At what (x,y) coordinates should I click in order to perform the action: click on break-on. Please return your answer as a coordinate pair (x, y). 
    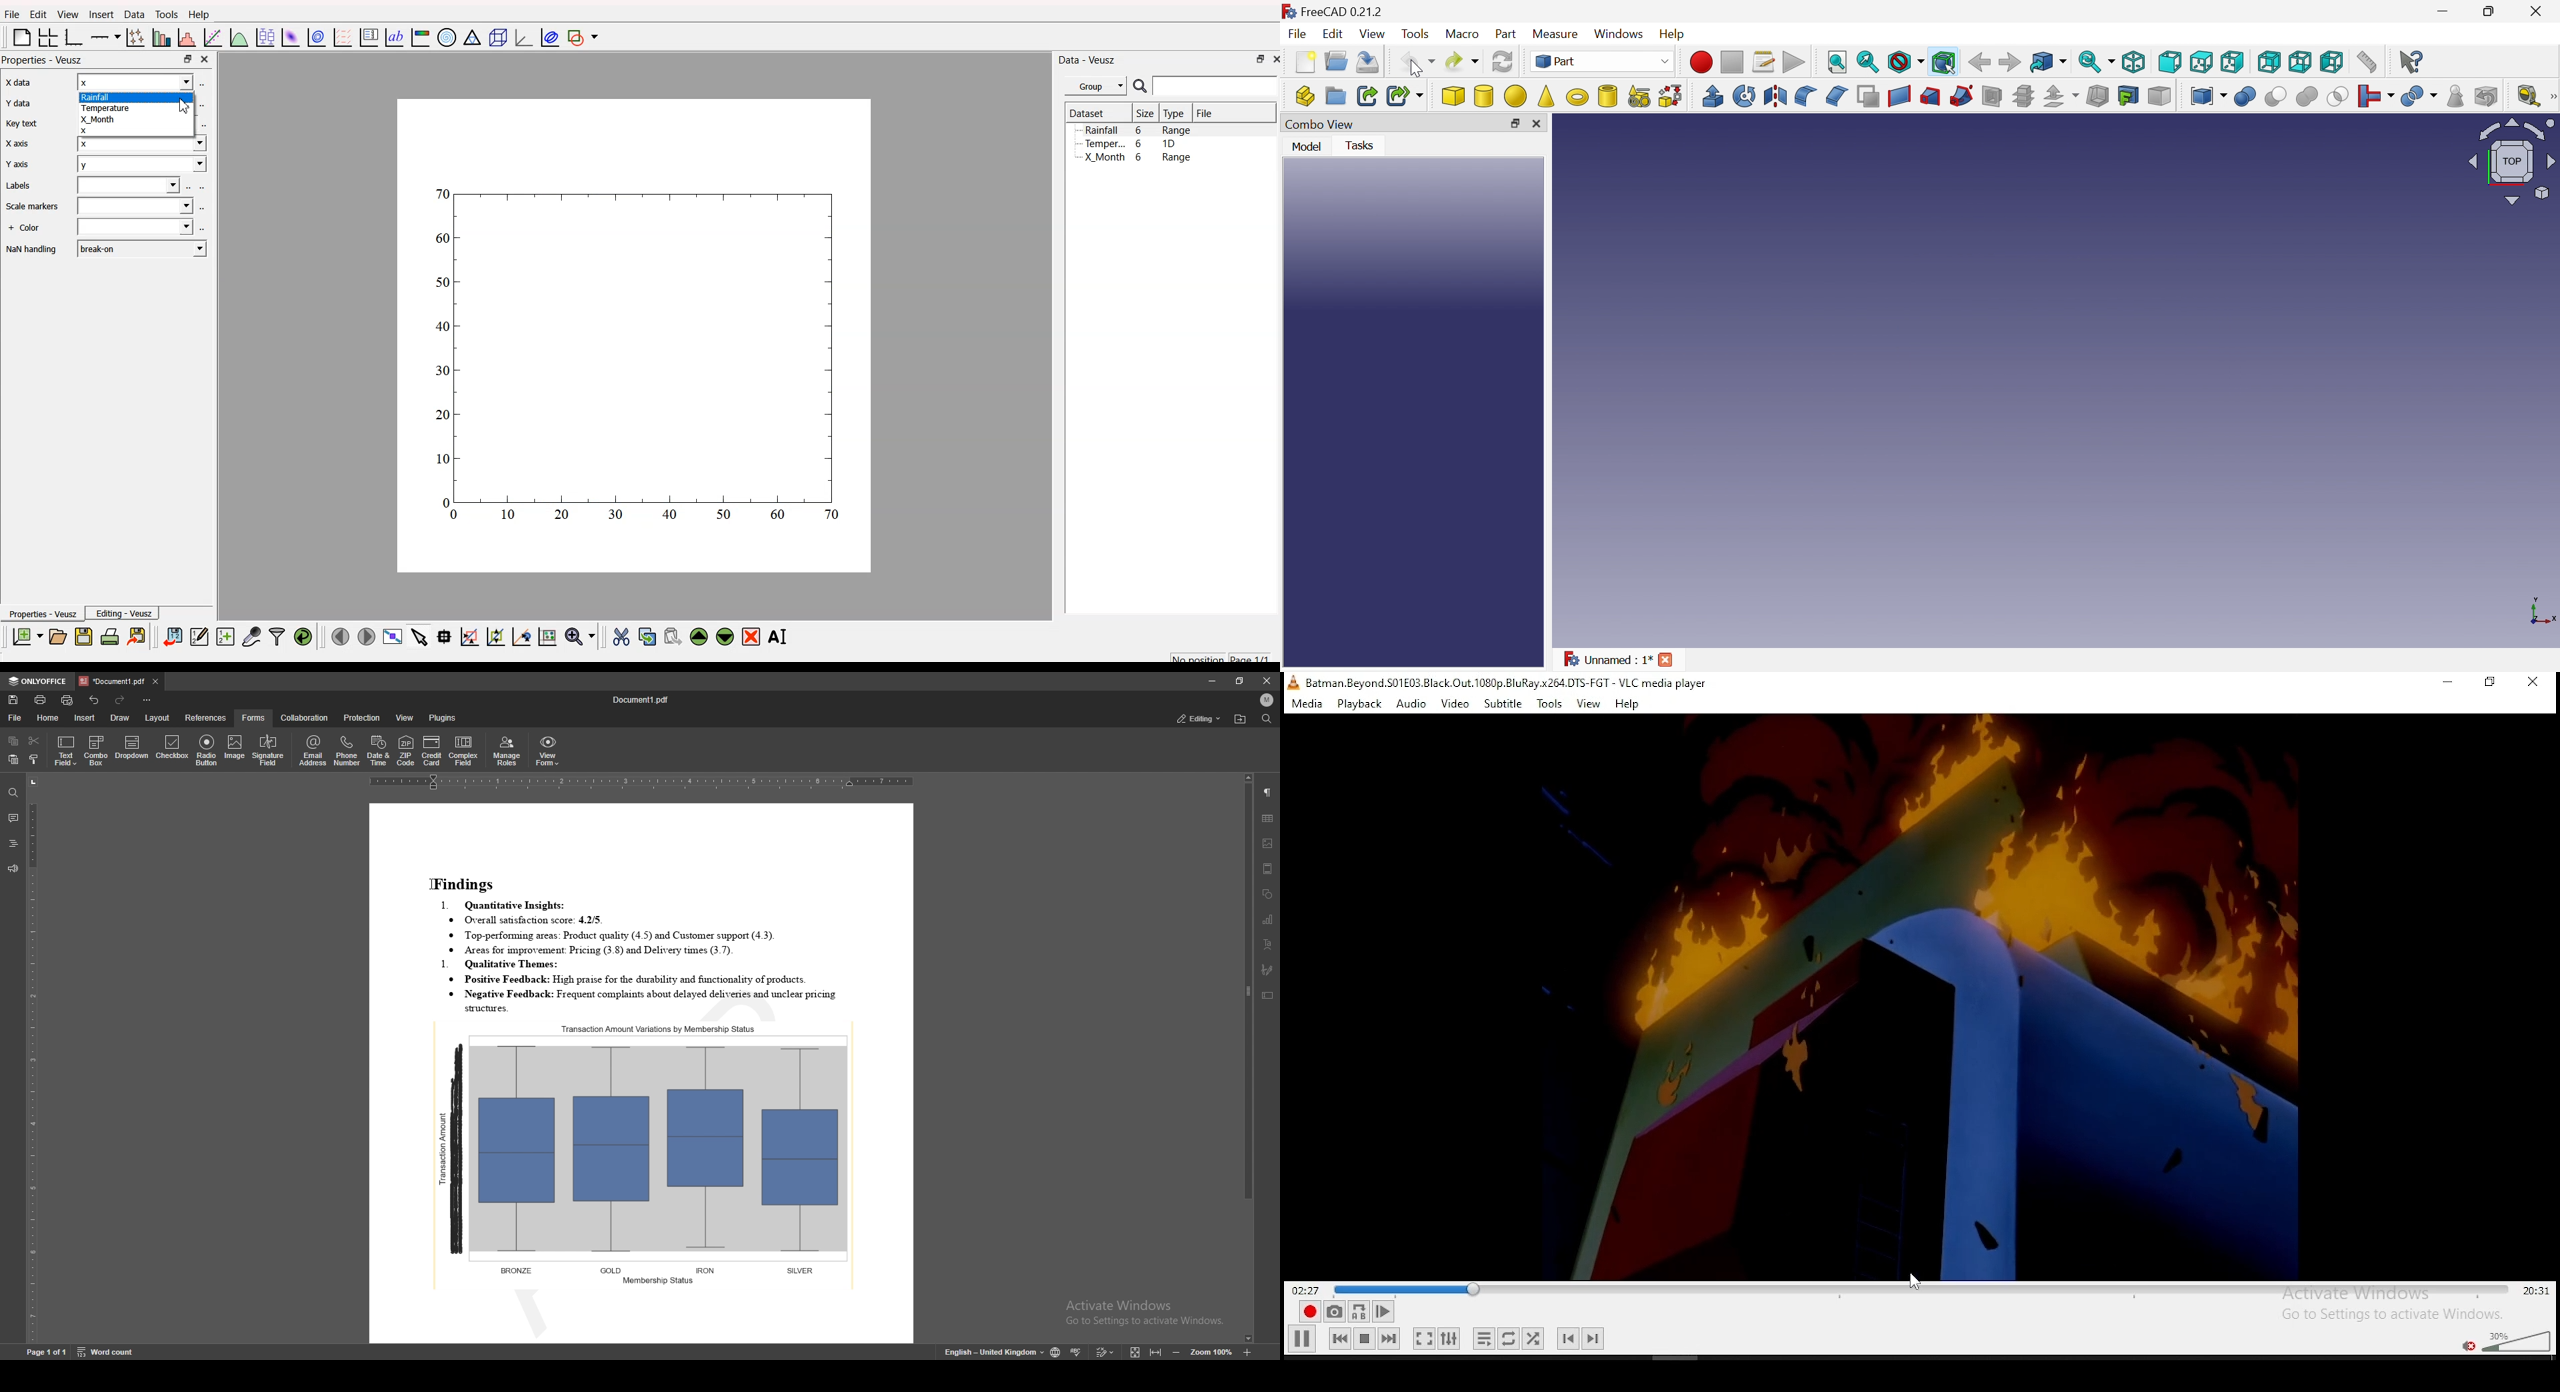
    Looking at the image, I should click on (142, 247).